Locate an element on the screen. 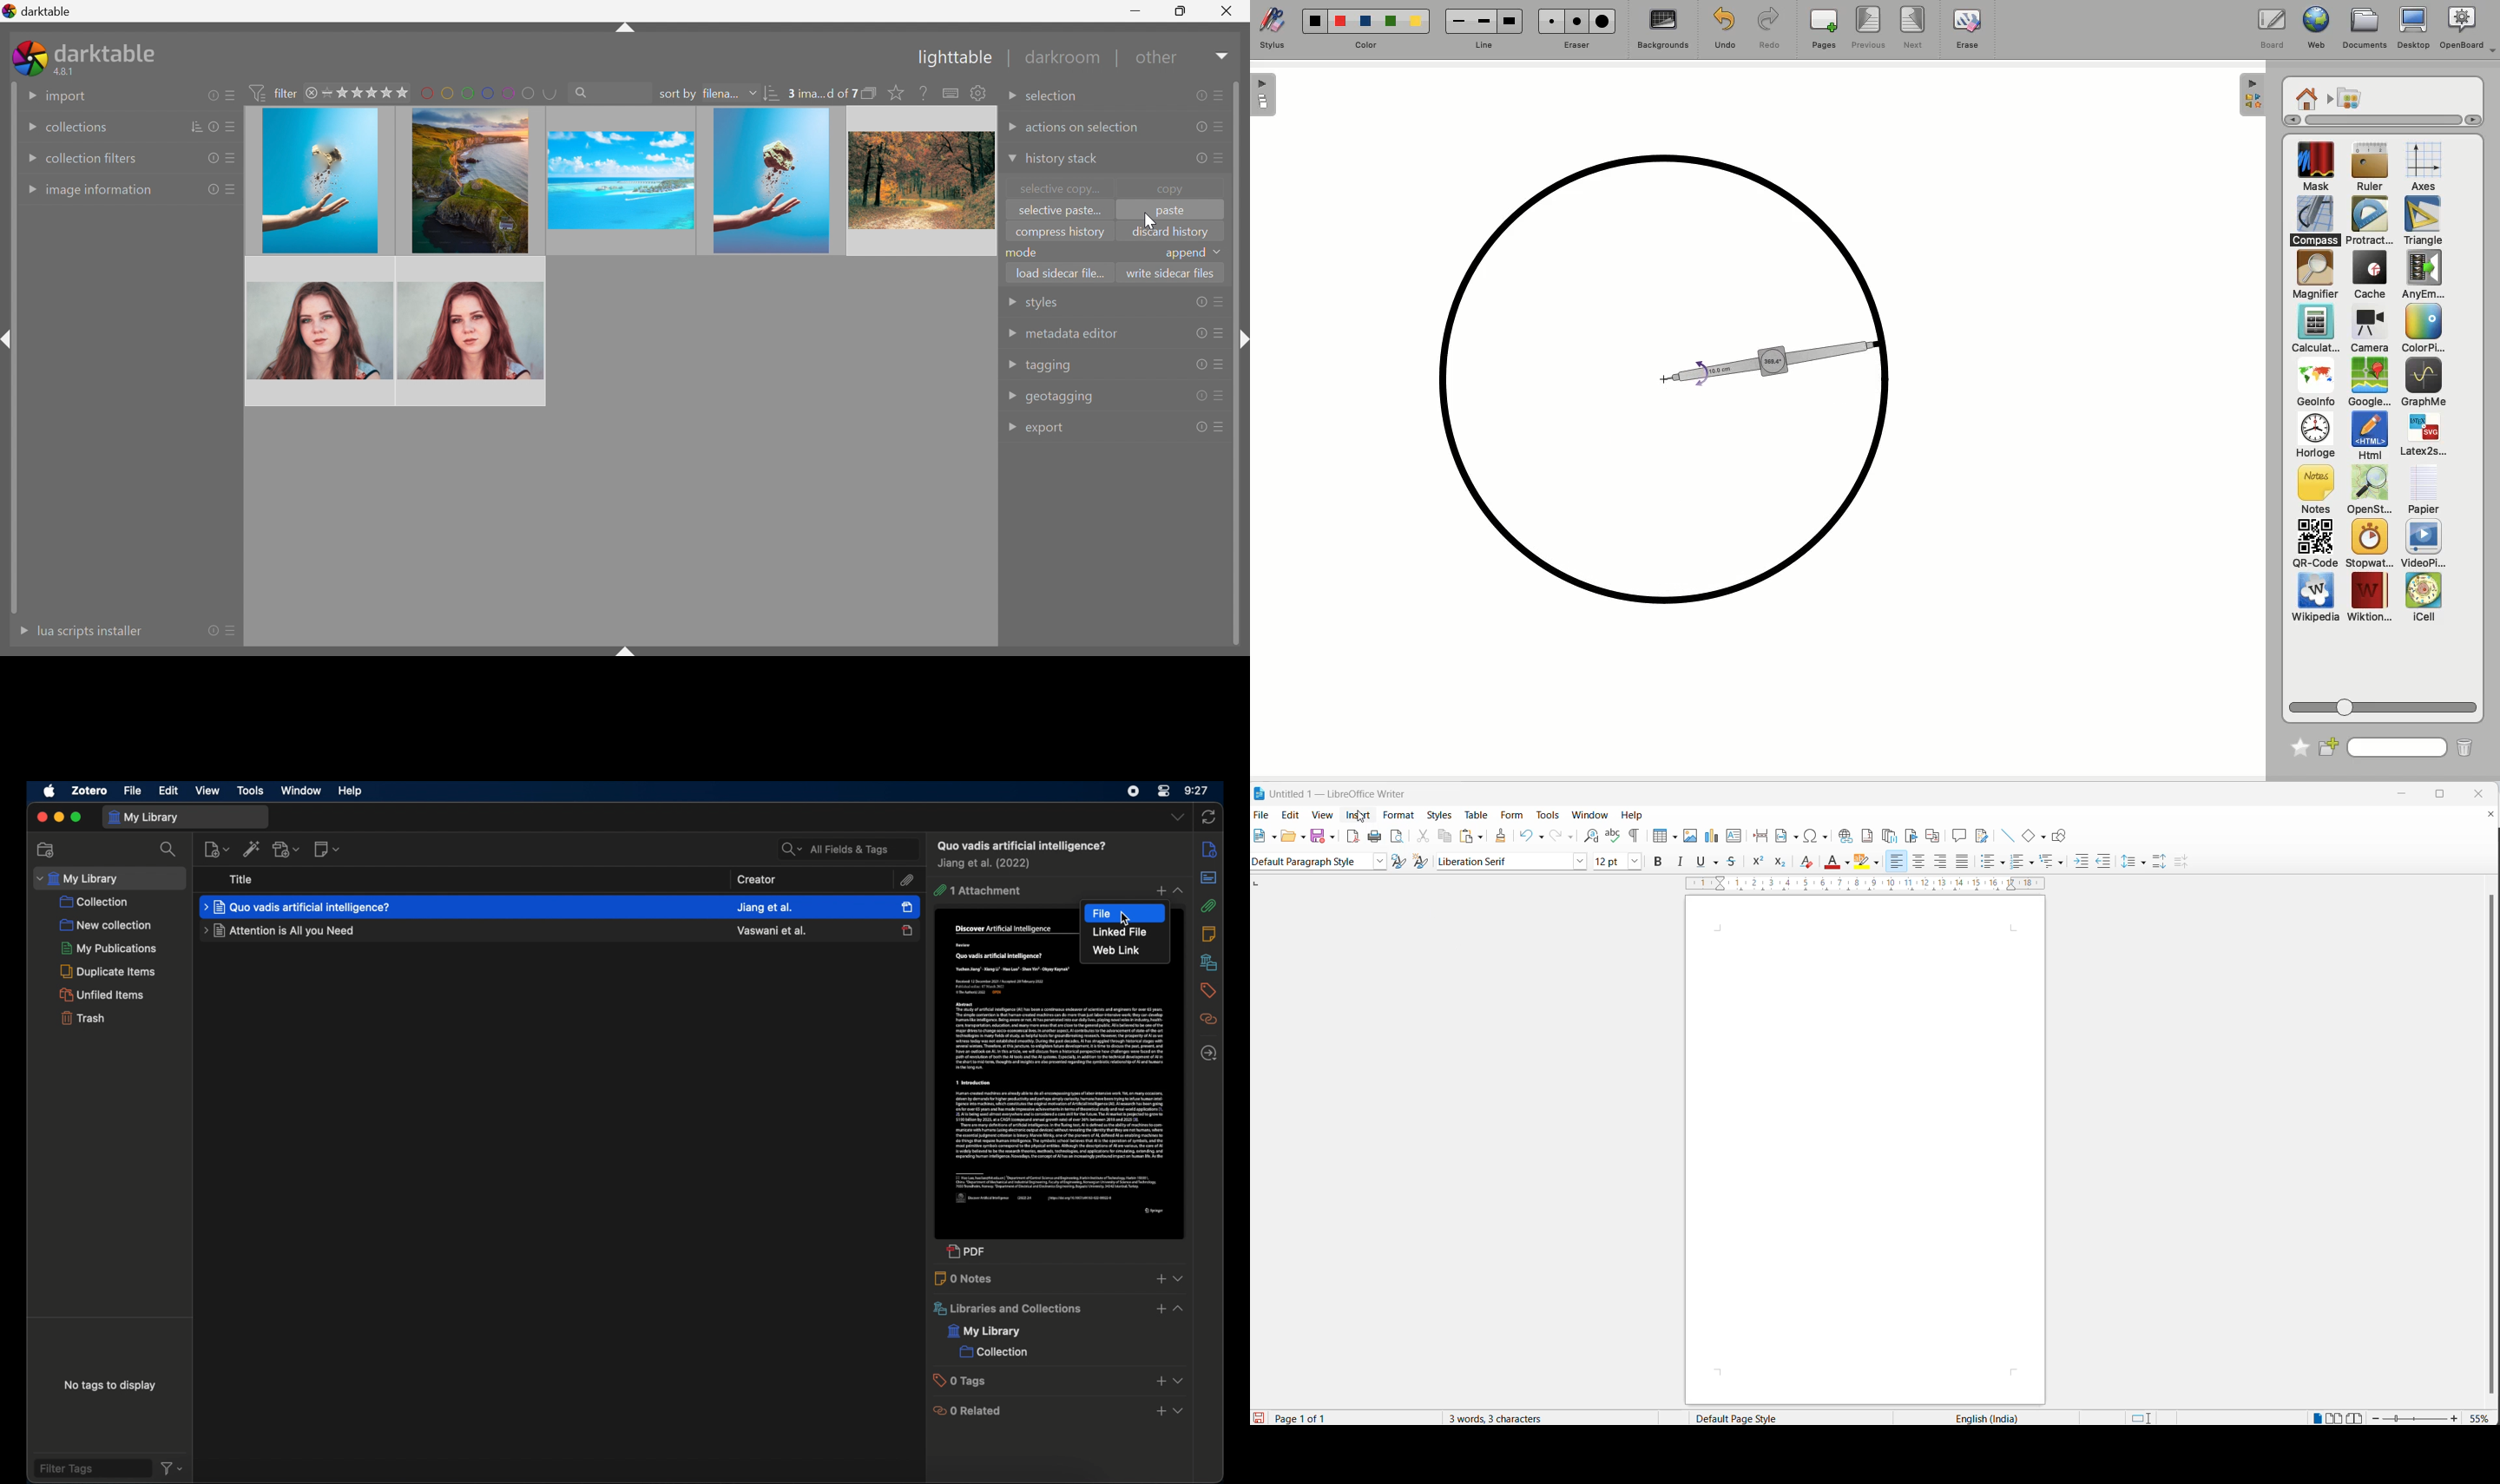 The height and width of the screenshot is (1484, 2520). sort is located at coordinates (773, 95).